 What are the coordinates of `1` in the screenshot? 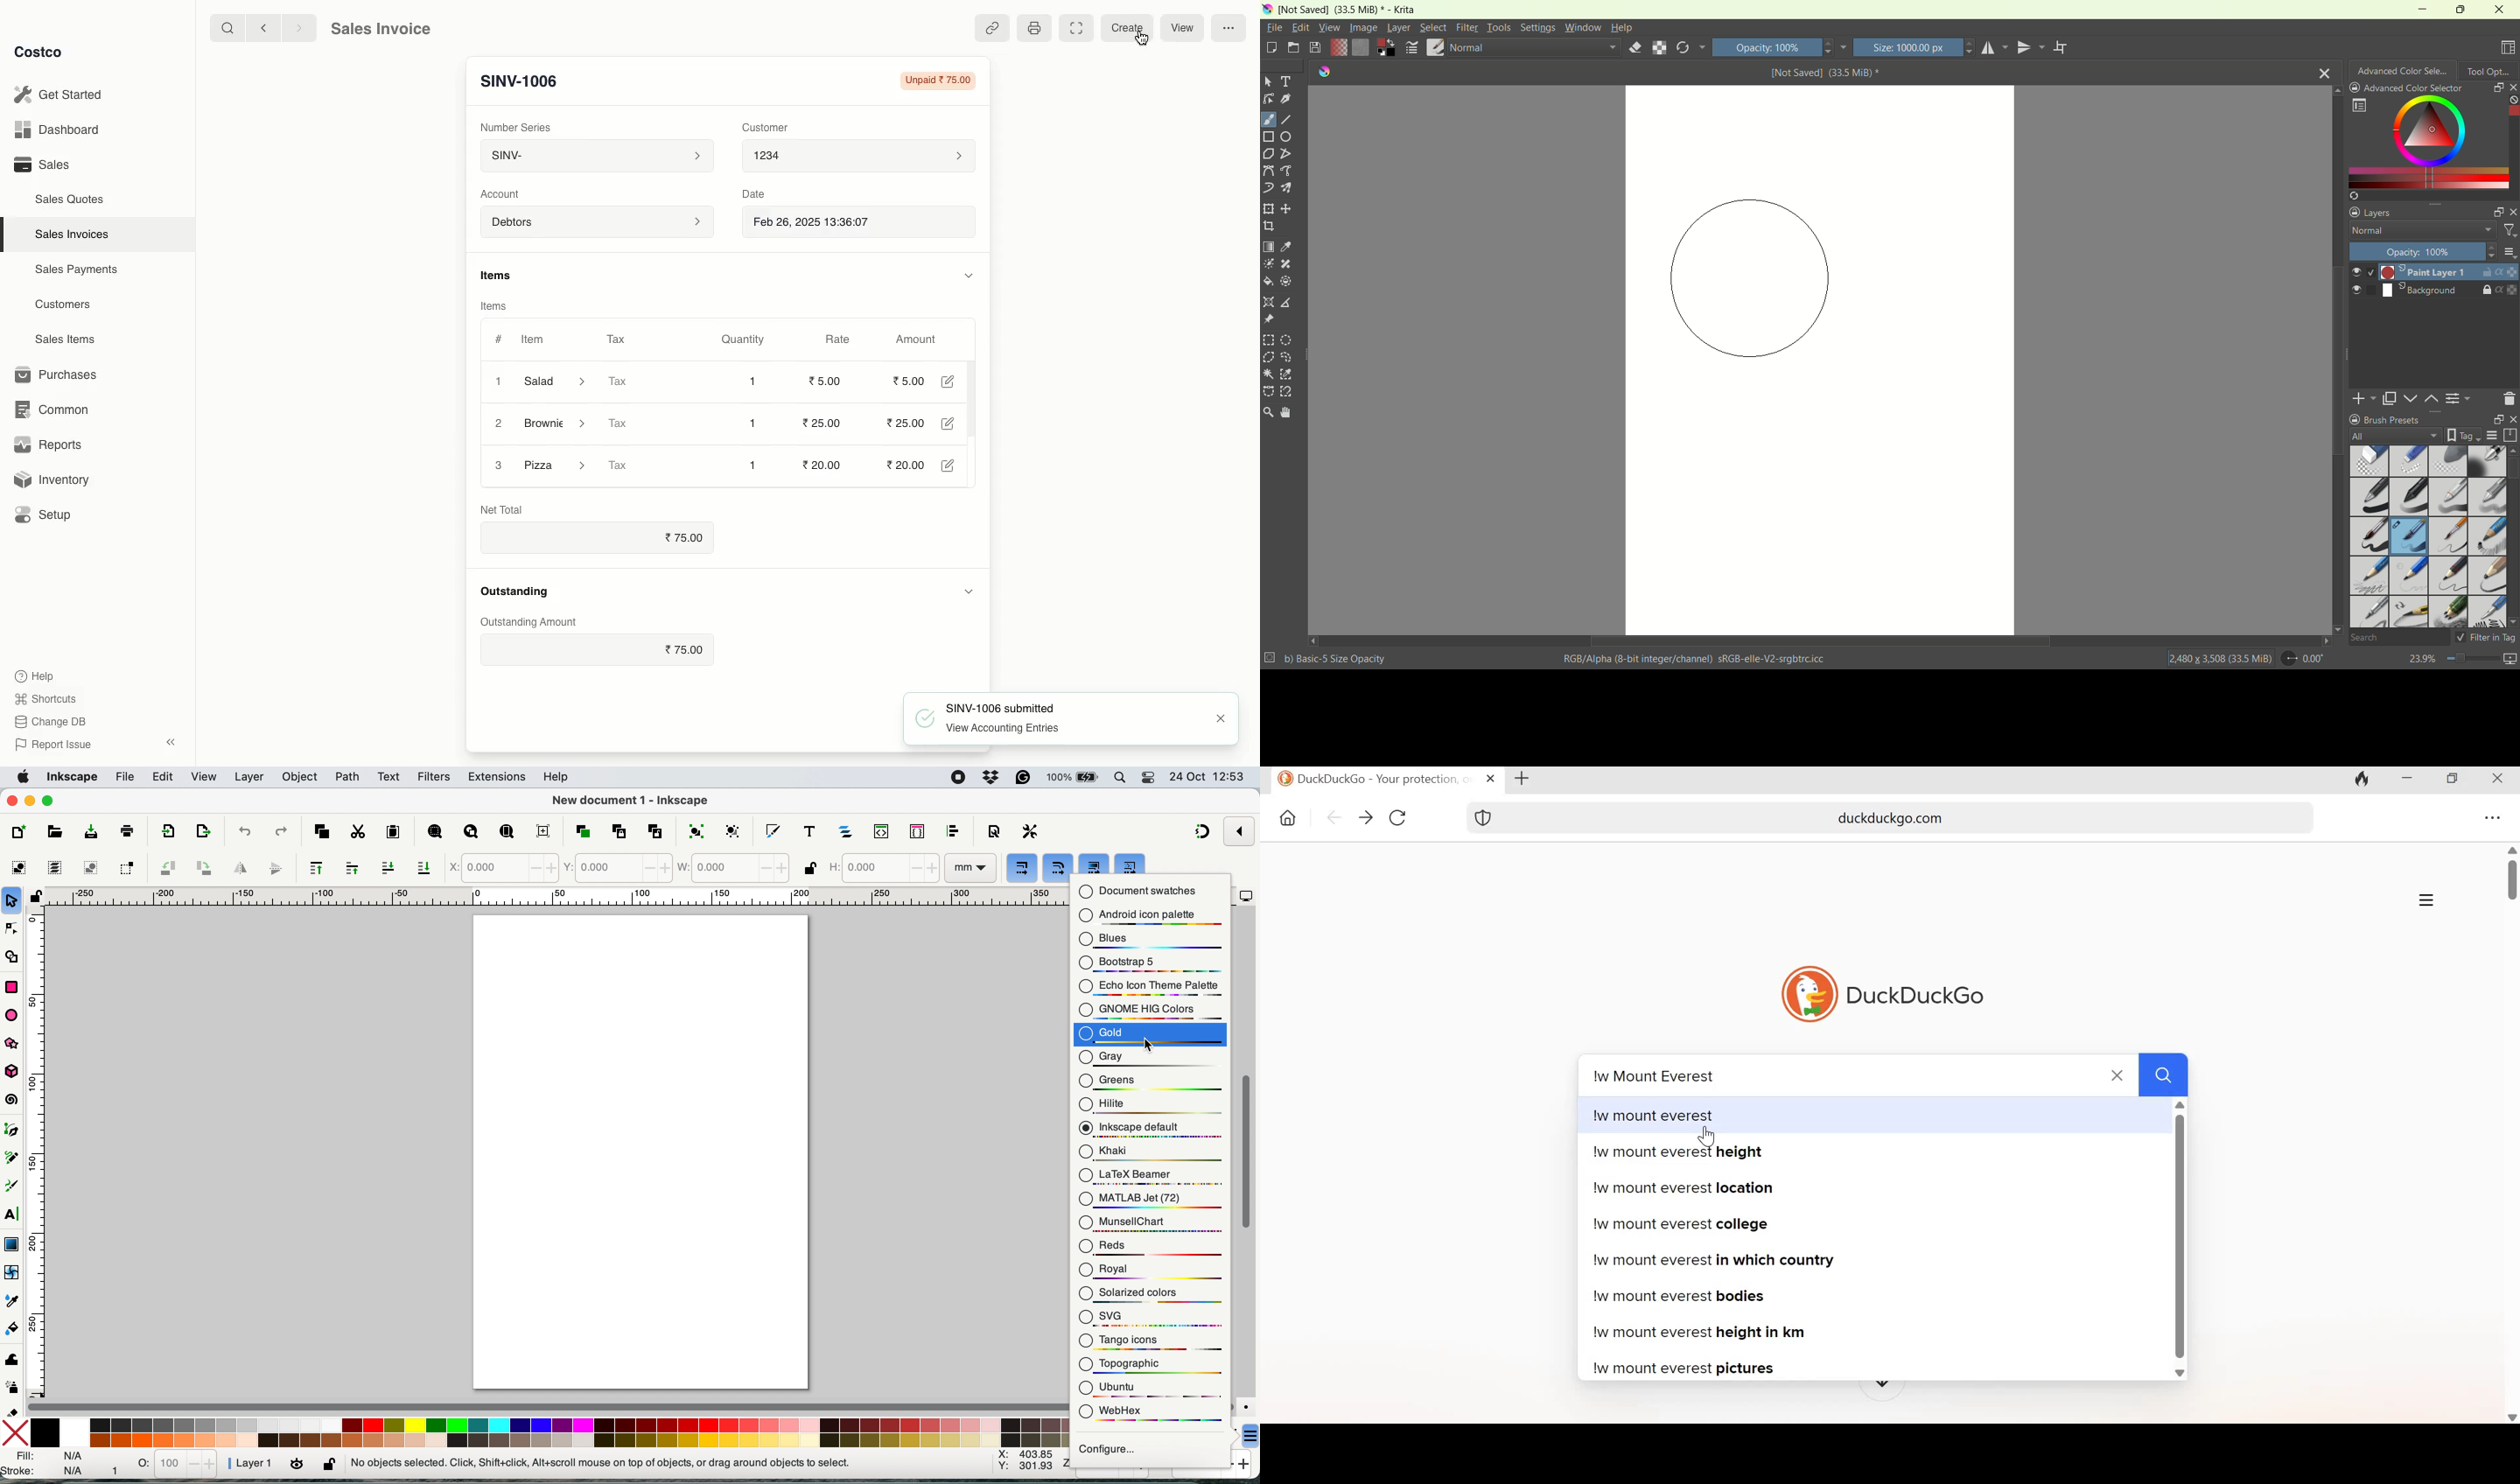 It's located at (117, 1466).